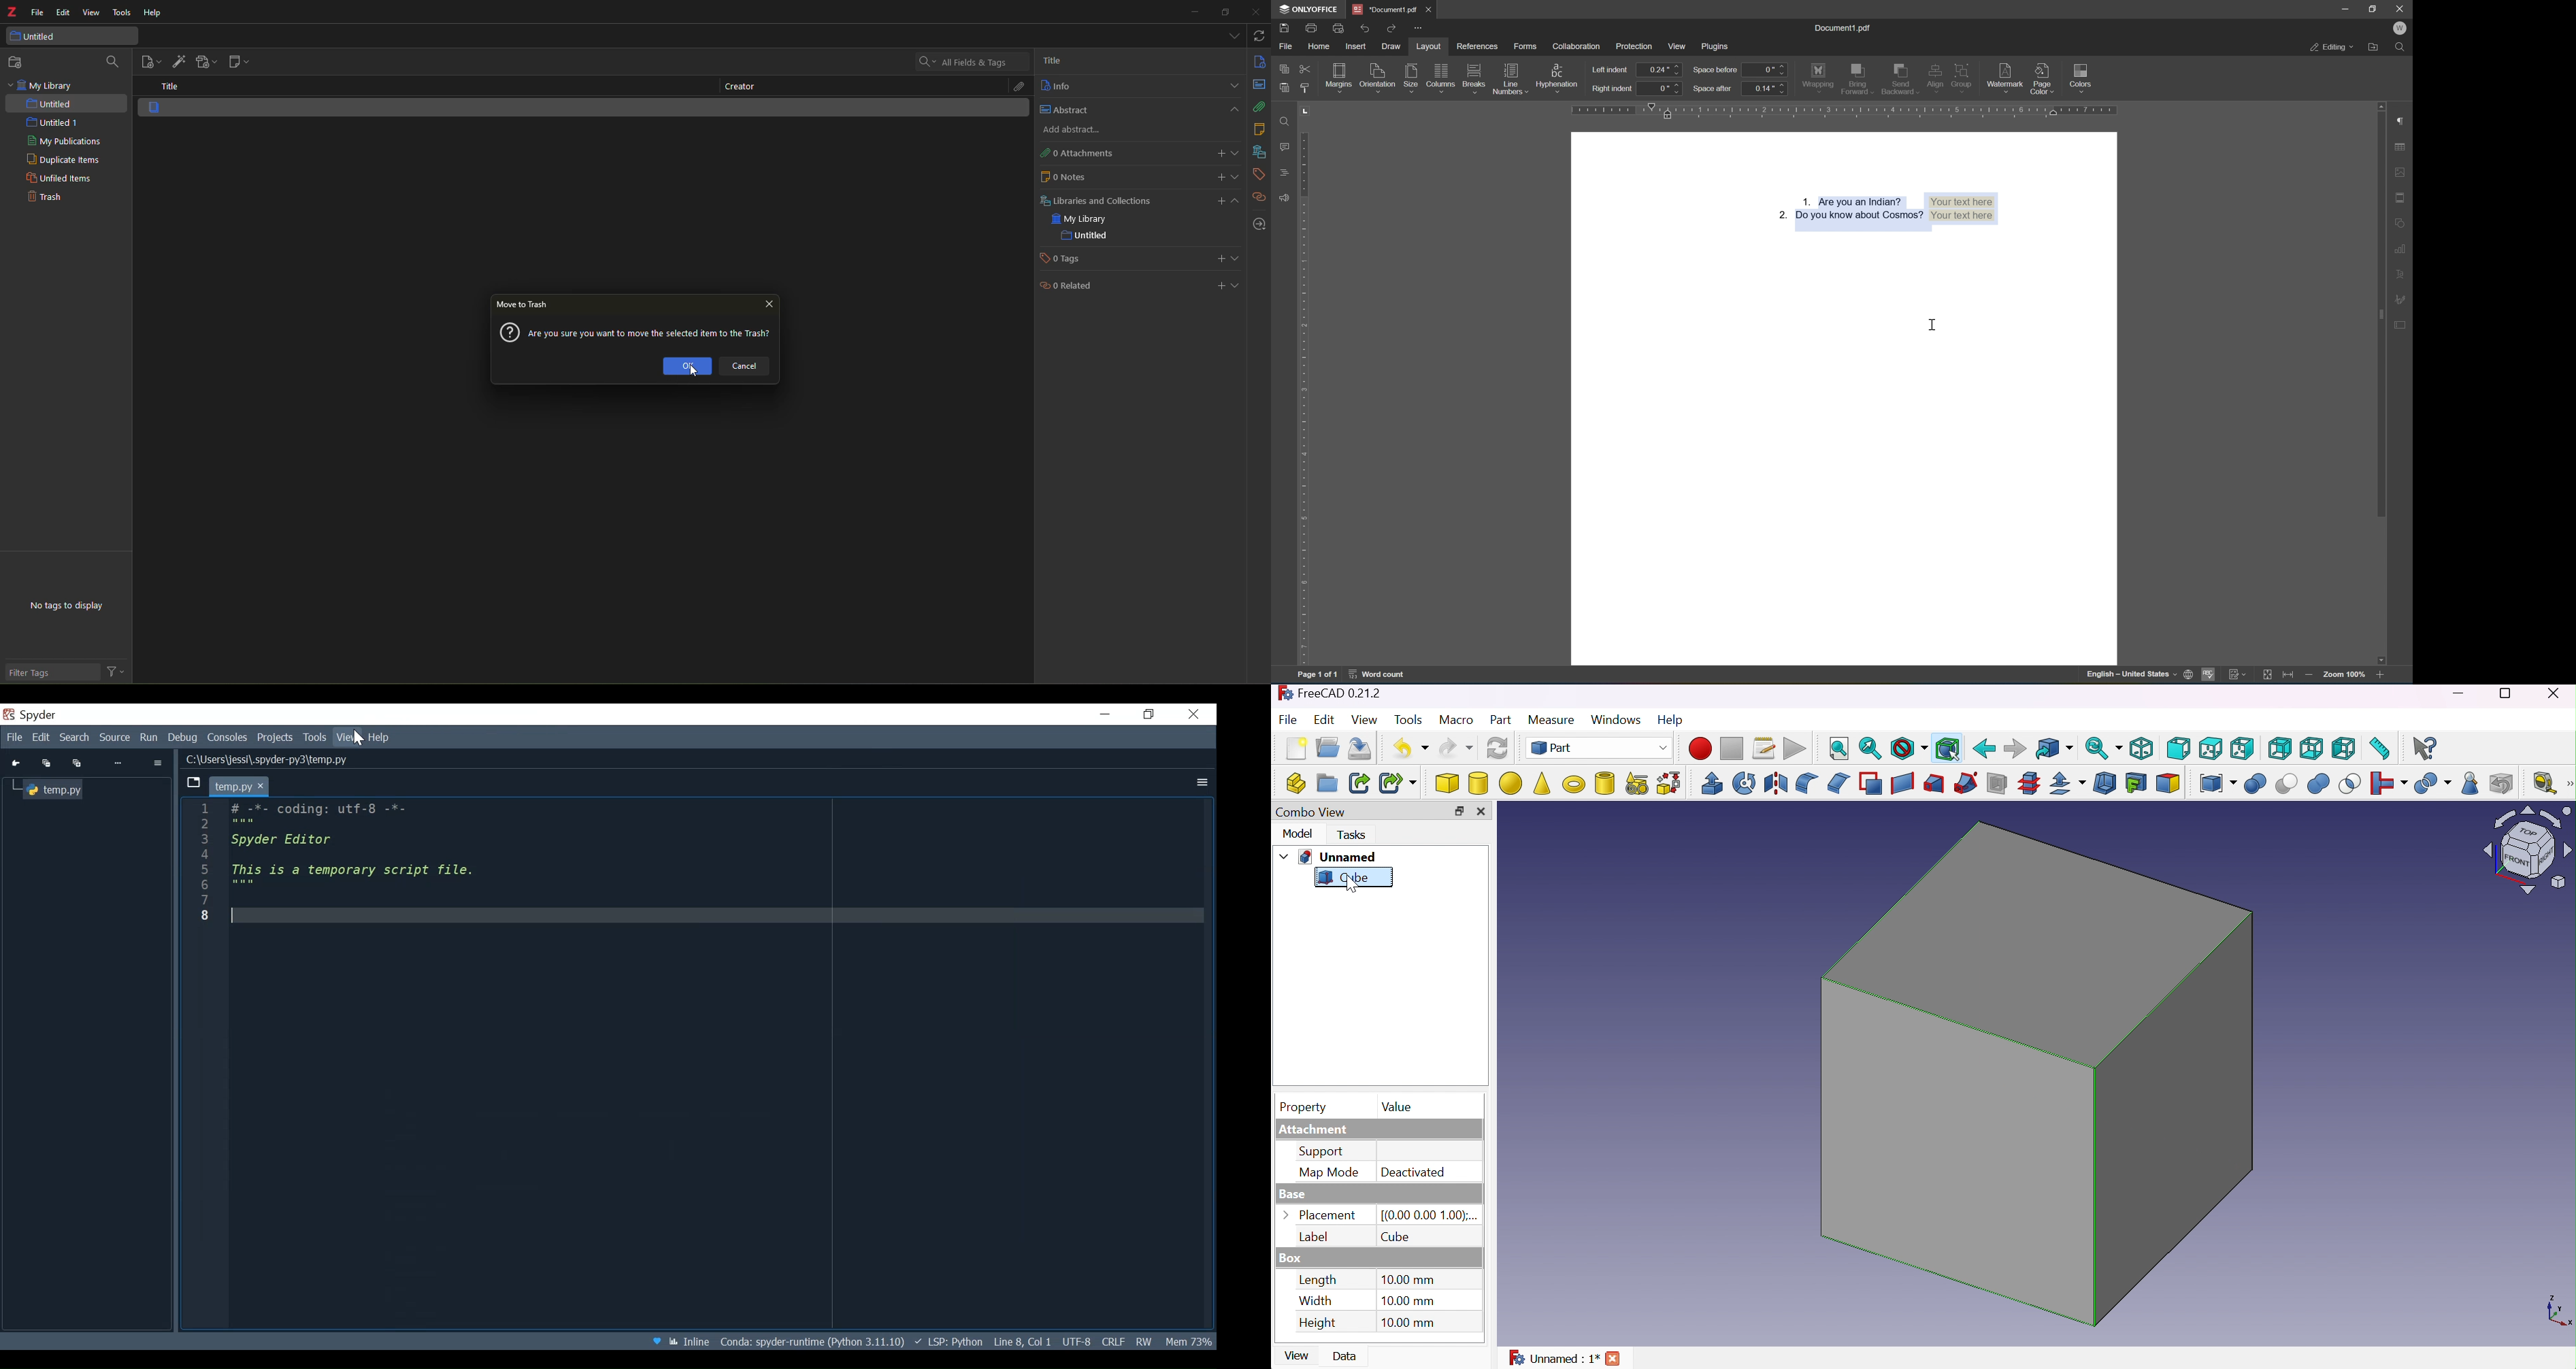 The height and width of the screenshot is (1372, 2576). Describe the element at coordinates (1413, 1173) in the screenshot. I see `Deactivated` at that location.